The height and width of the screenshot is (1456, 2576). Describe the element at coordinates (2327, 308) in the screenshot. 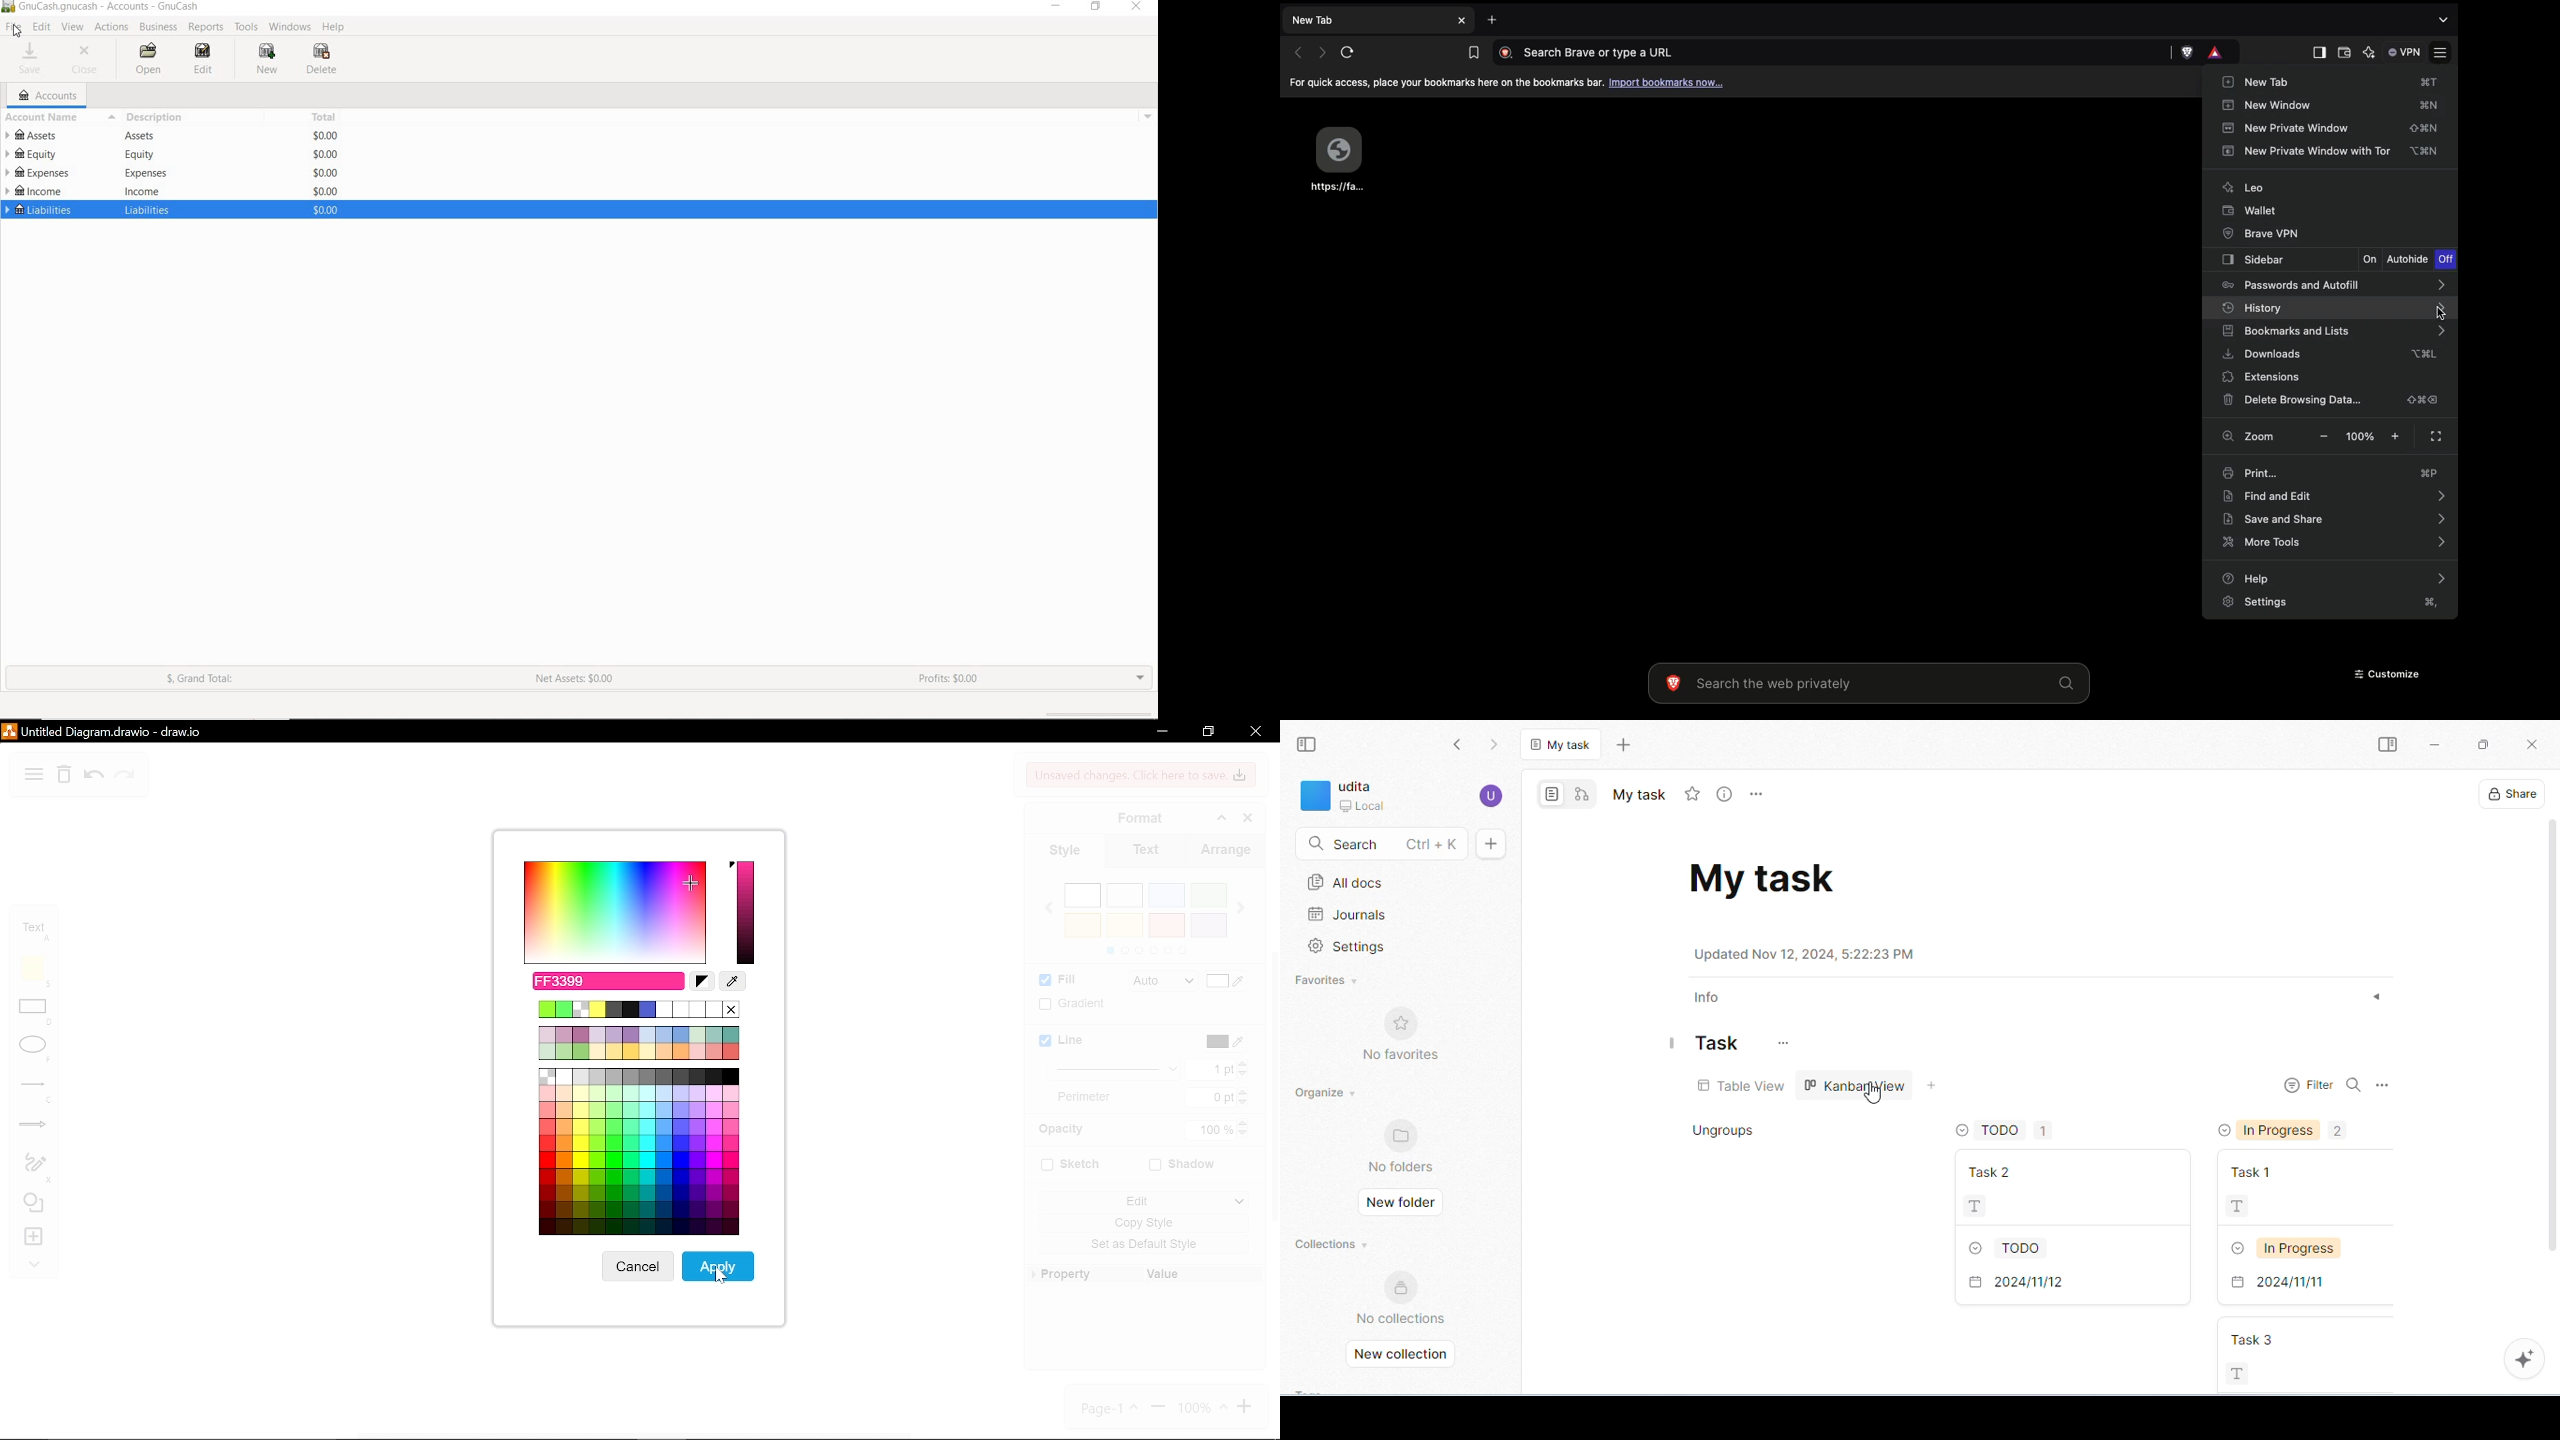

I see `History` at that location.